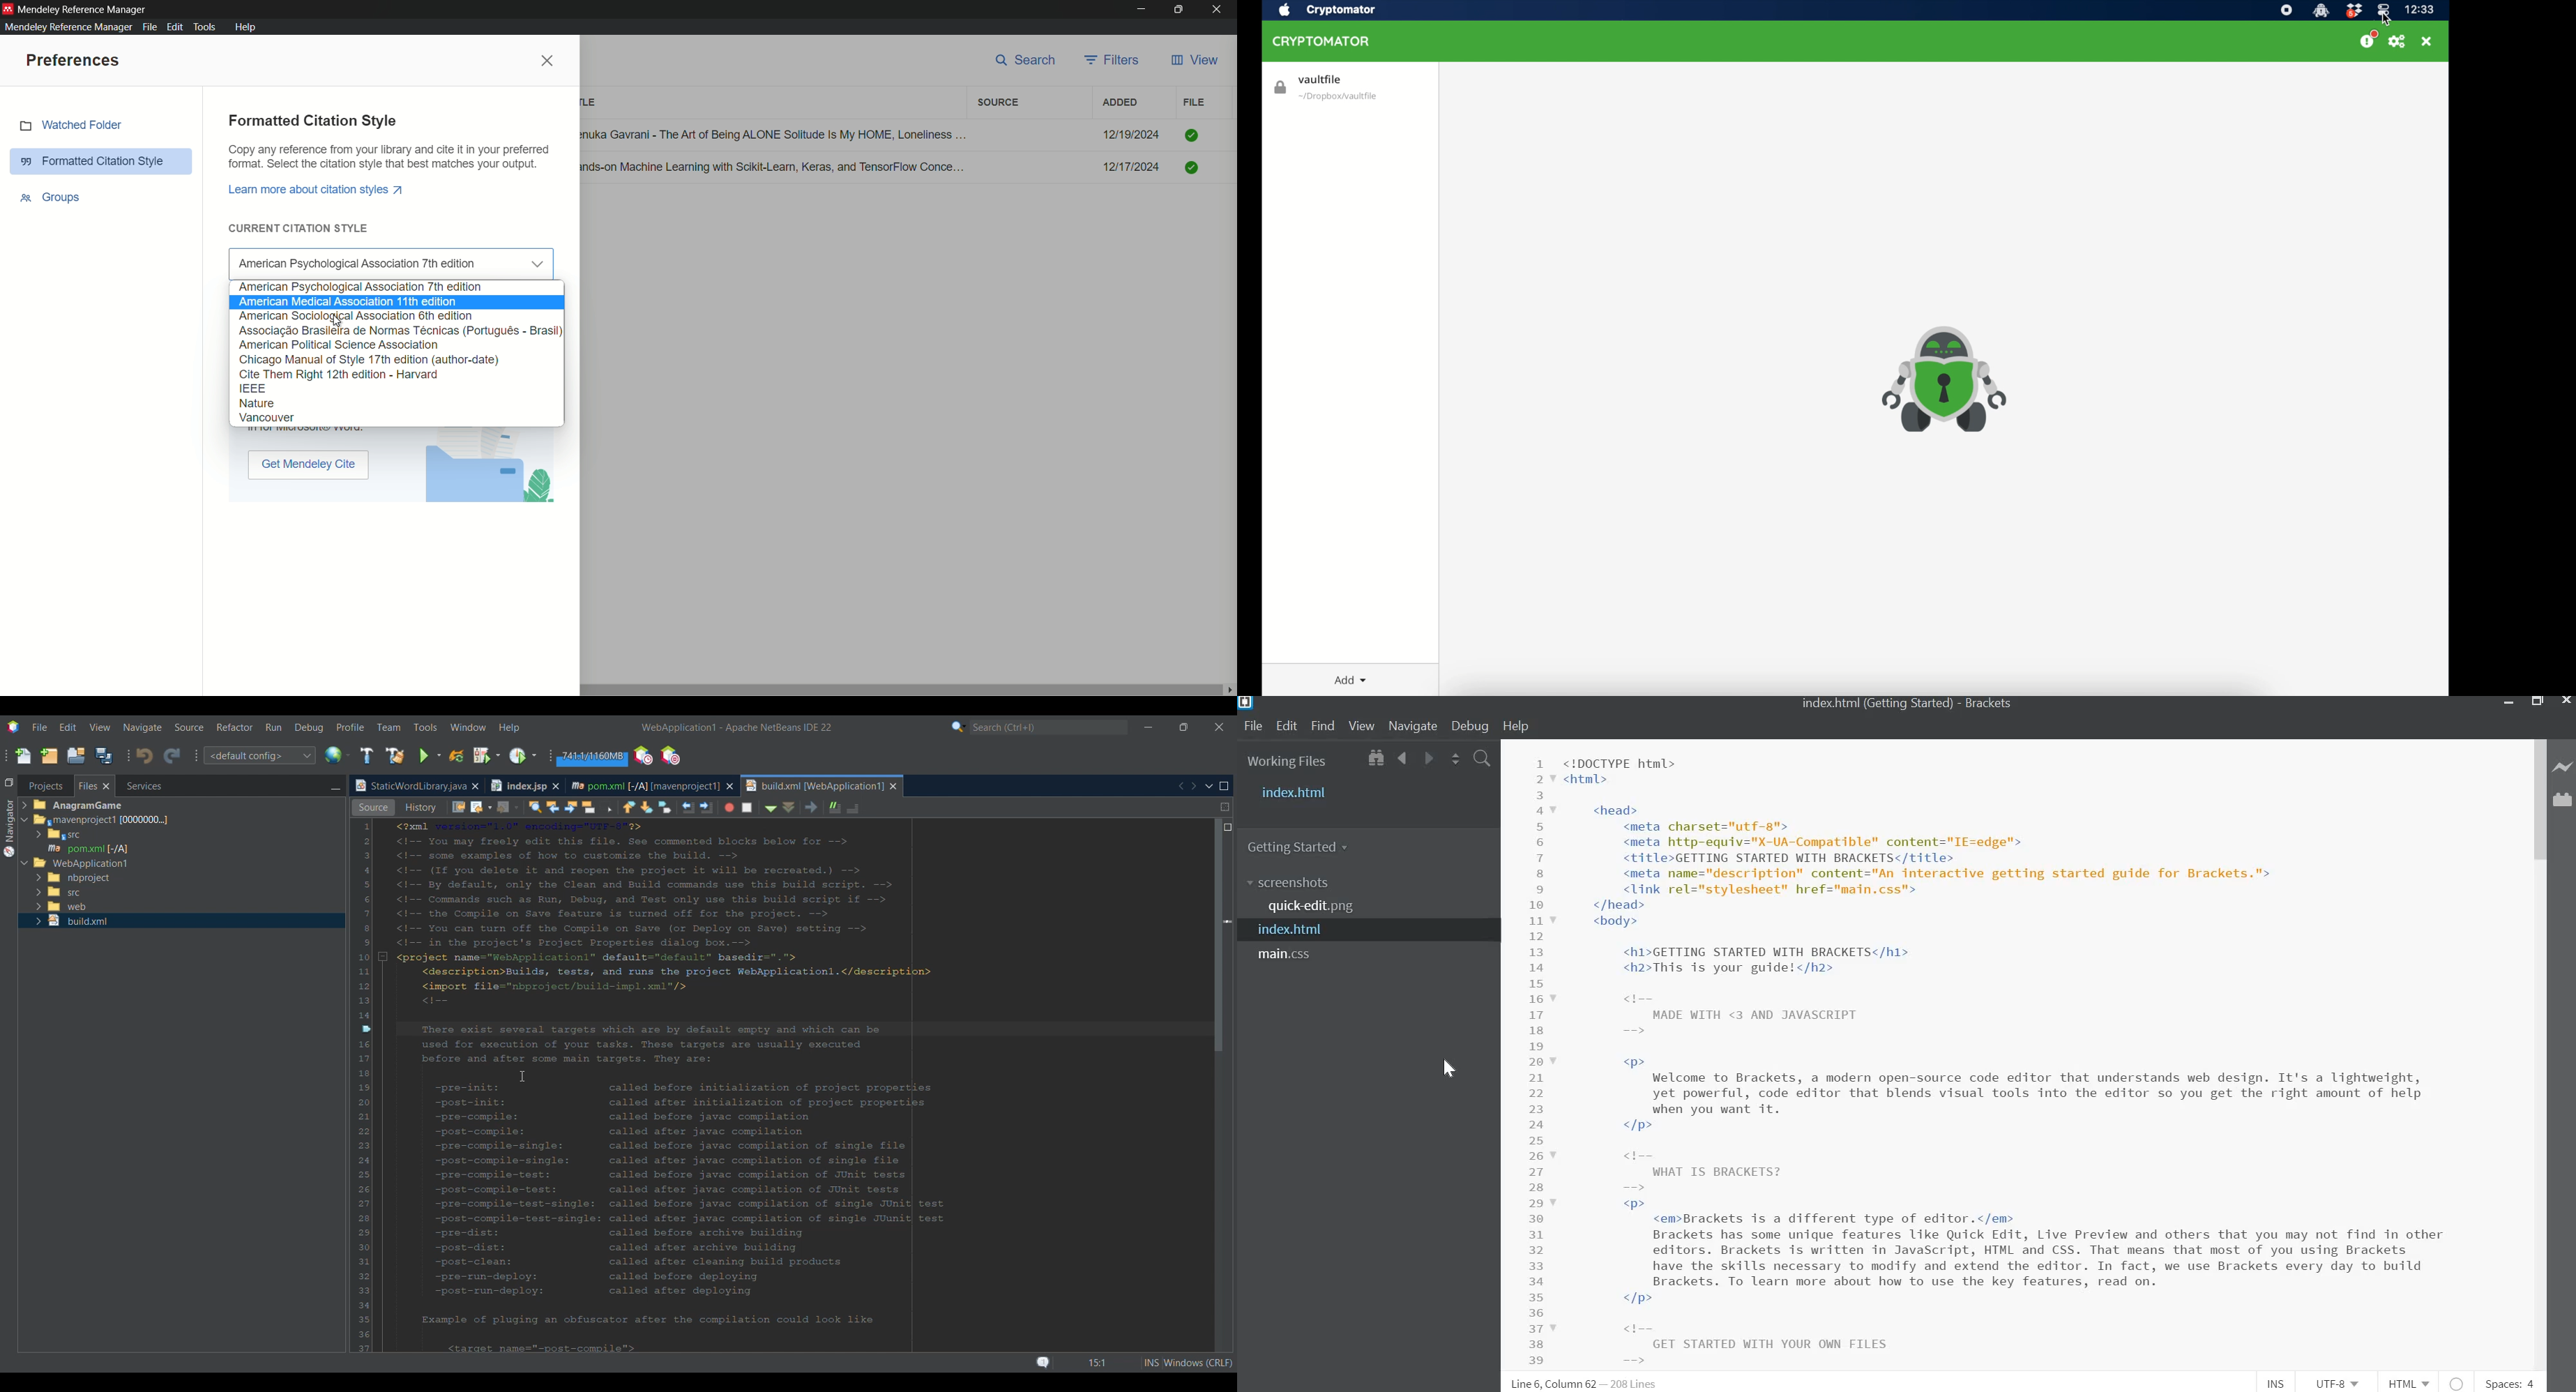 Image resolution: width=2576 pixels, height=1400 pixels. I want to click on control center, so click(2382, 10).